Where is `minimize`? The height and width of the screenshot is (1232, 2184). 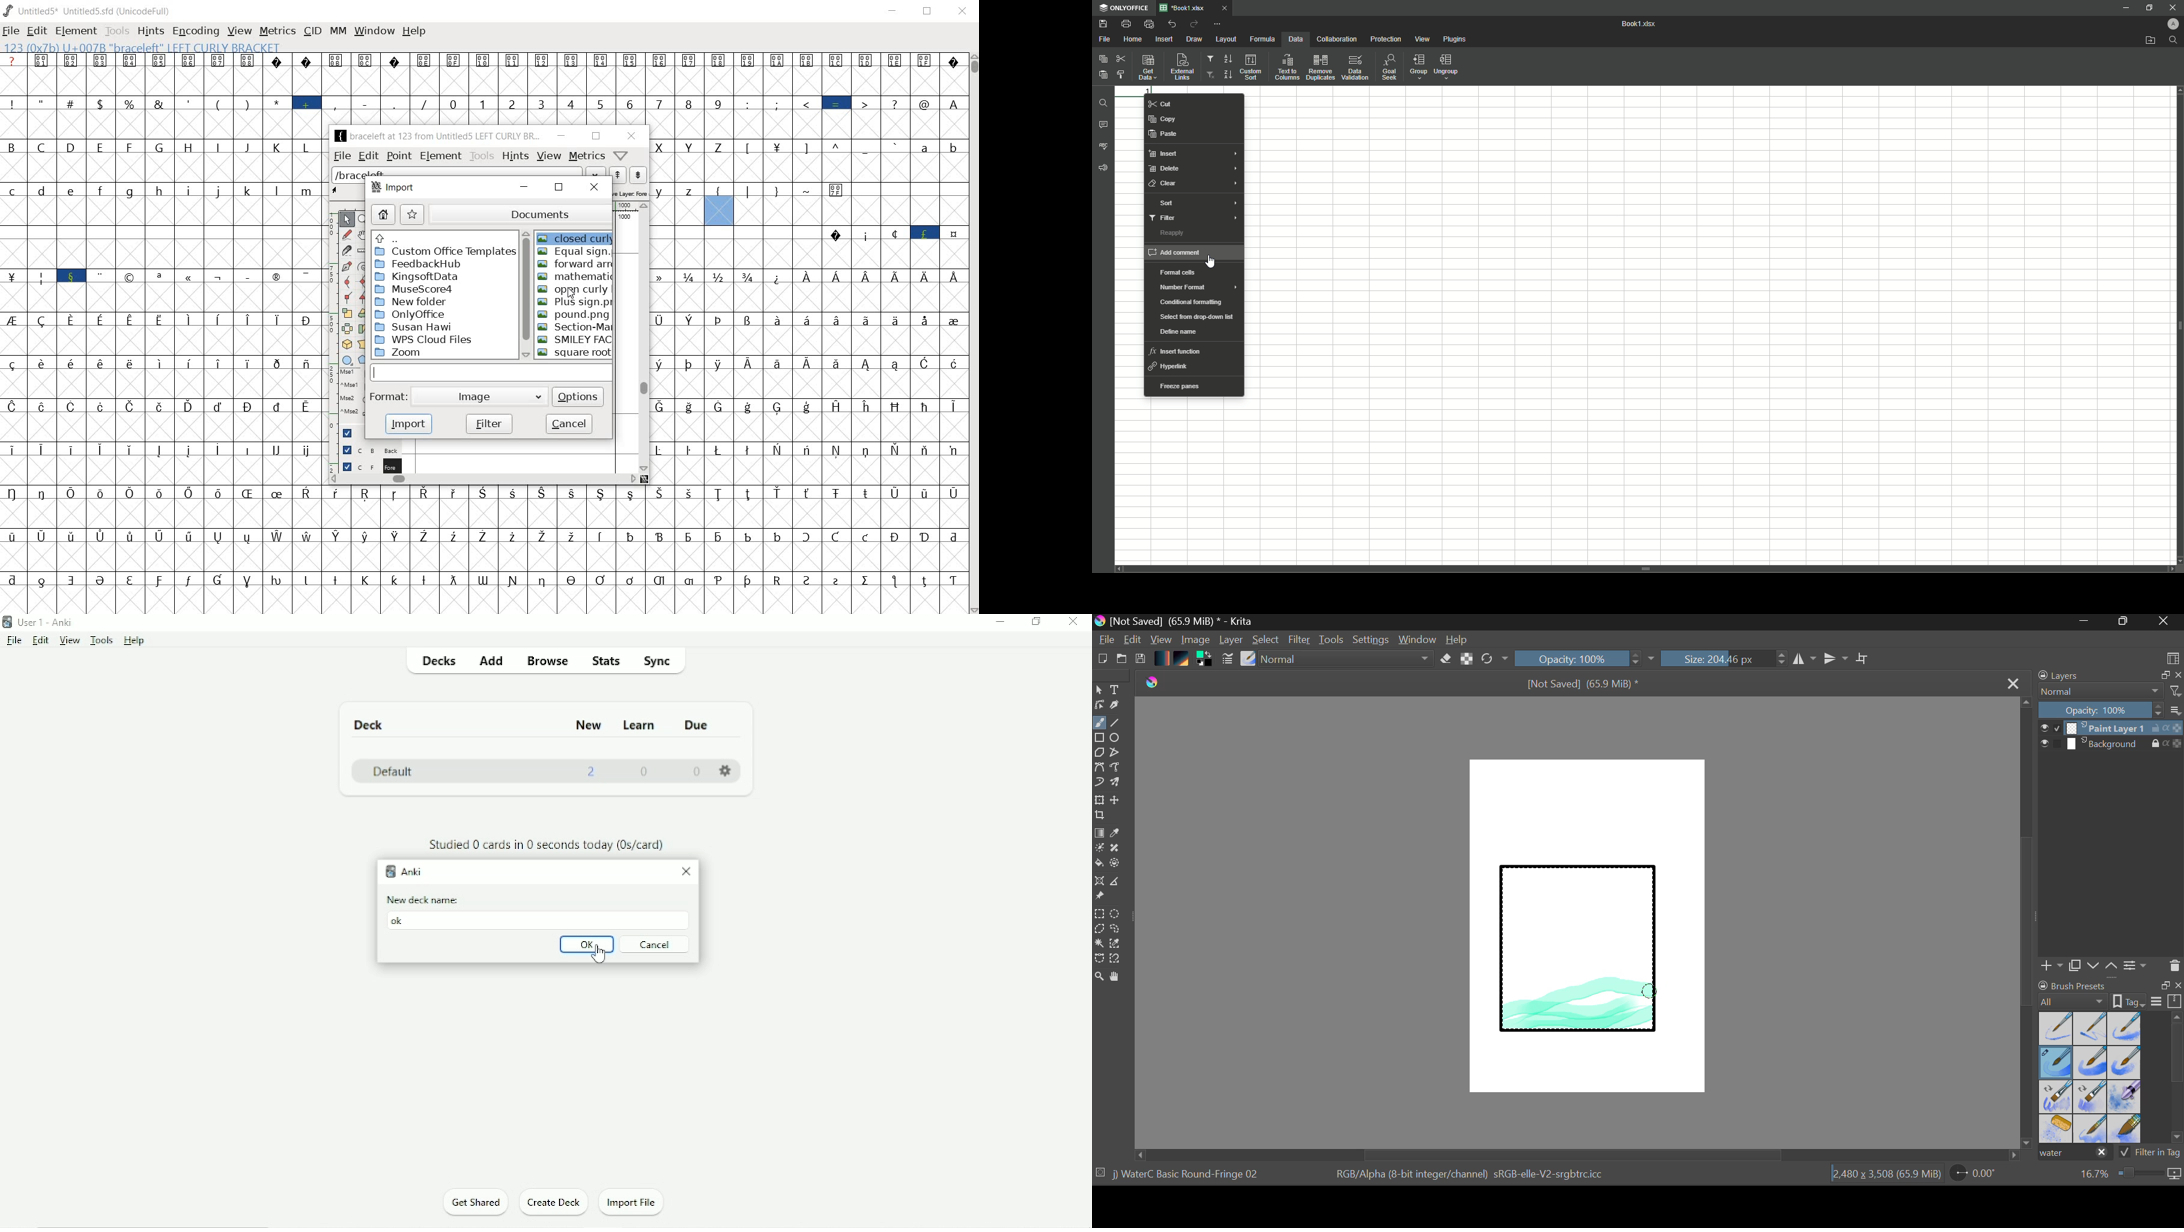 minimize is located at coordinates (562, 136).